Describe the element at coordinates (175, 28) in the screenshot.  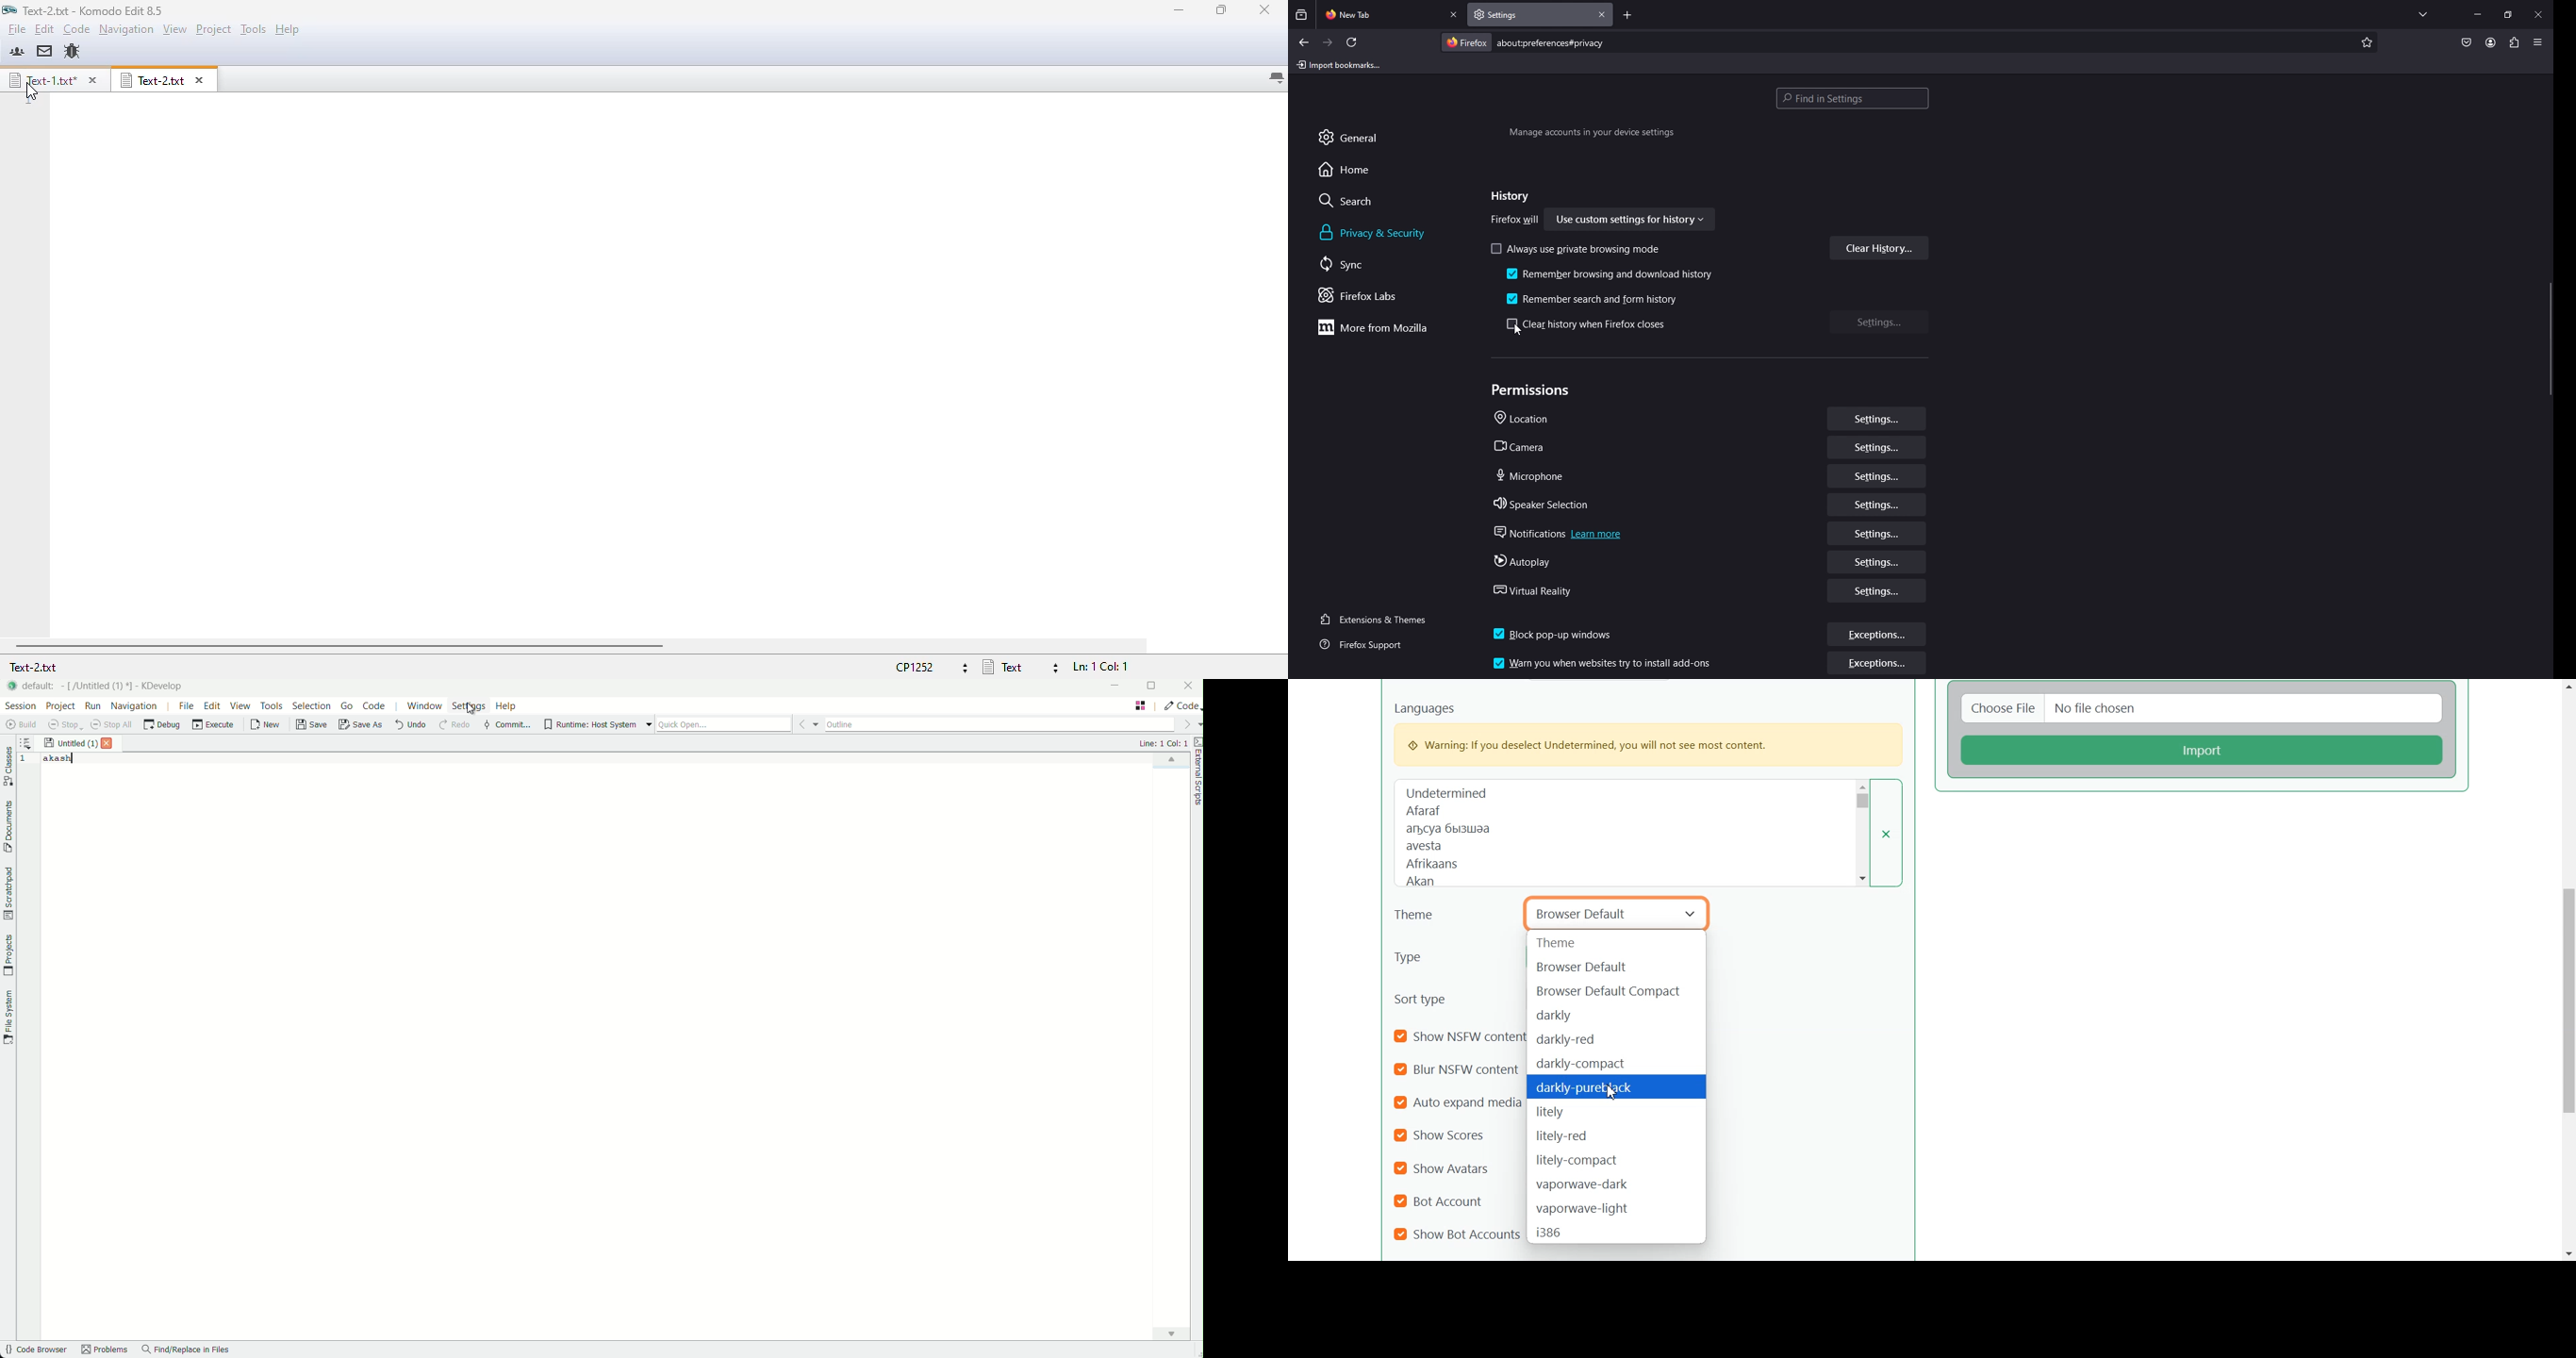
I see `view` at that location.